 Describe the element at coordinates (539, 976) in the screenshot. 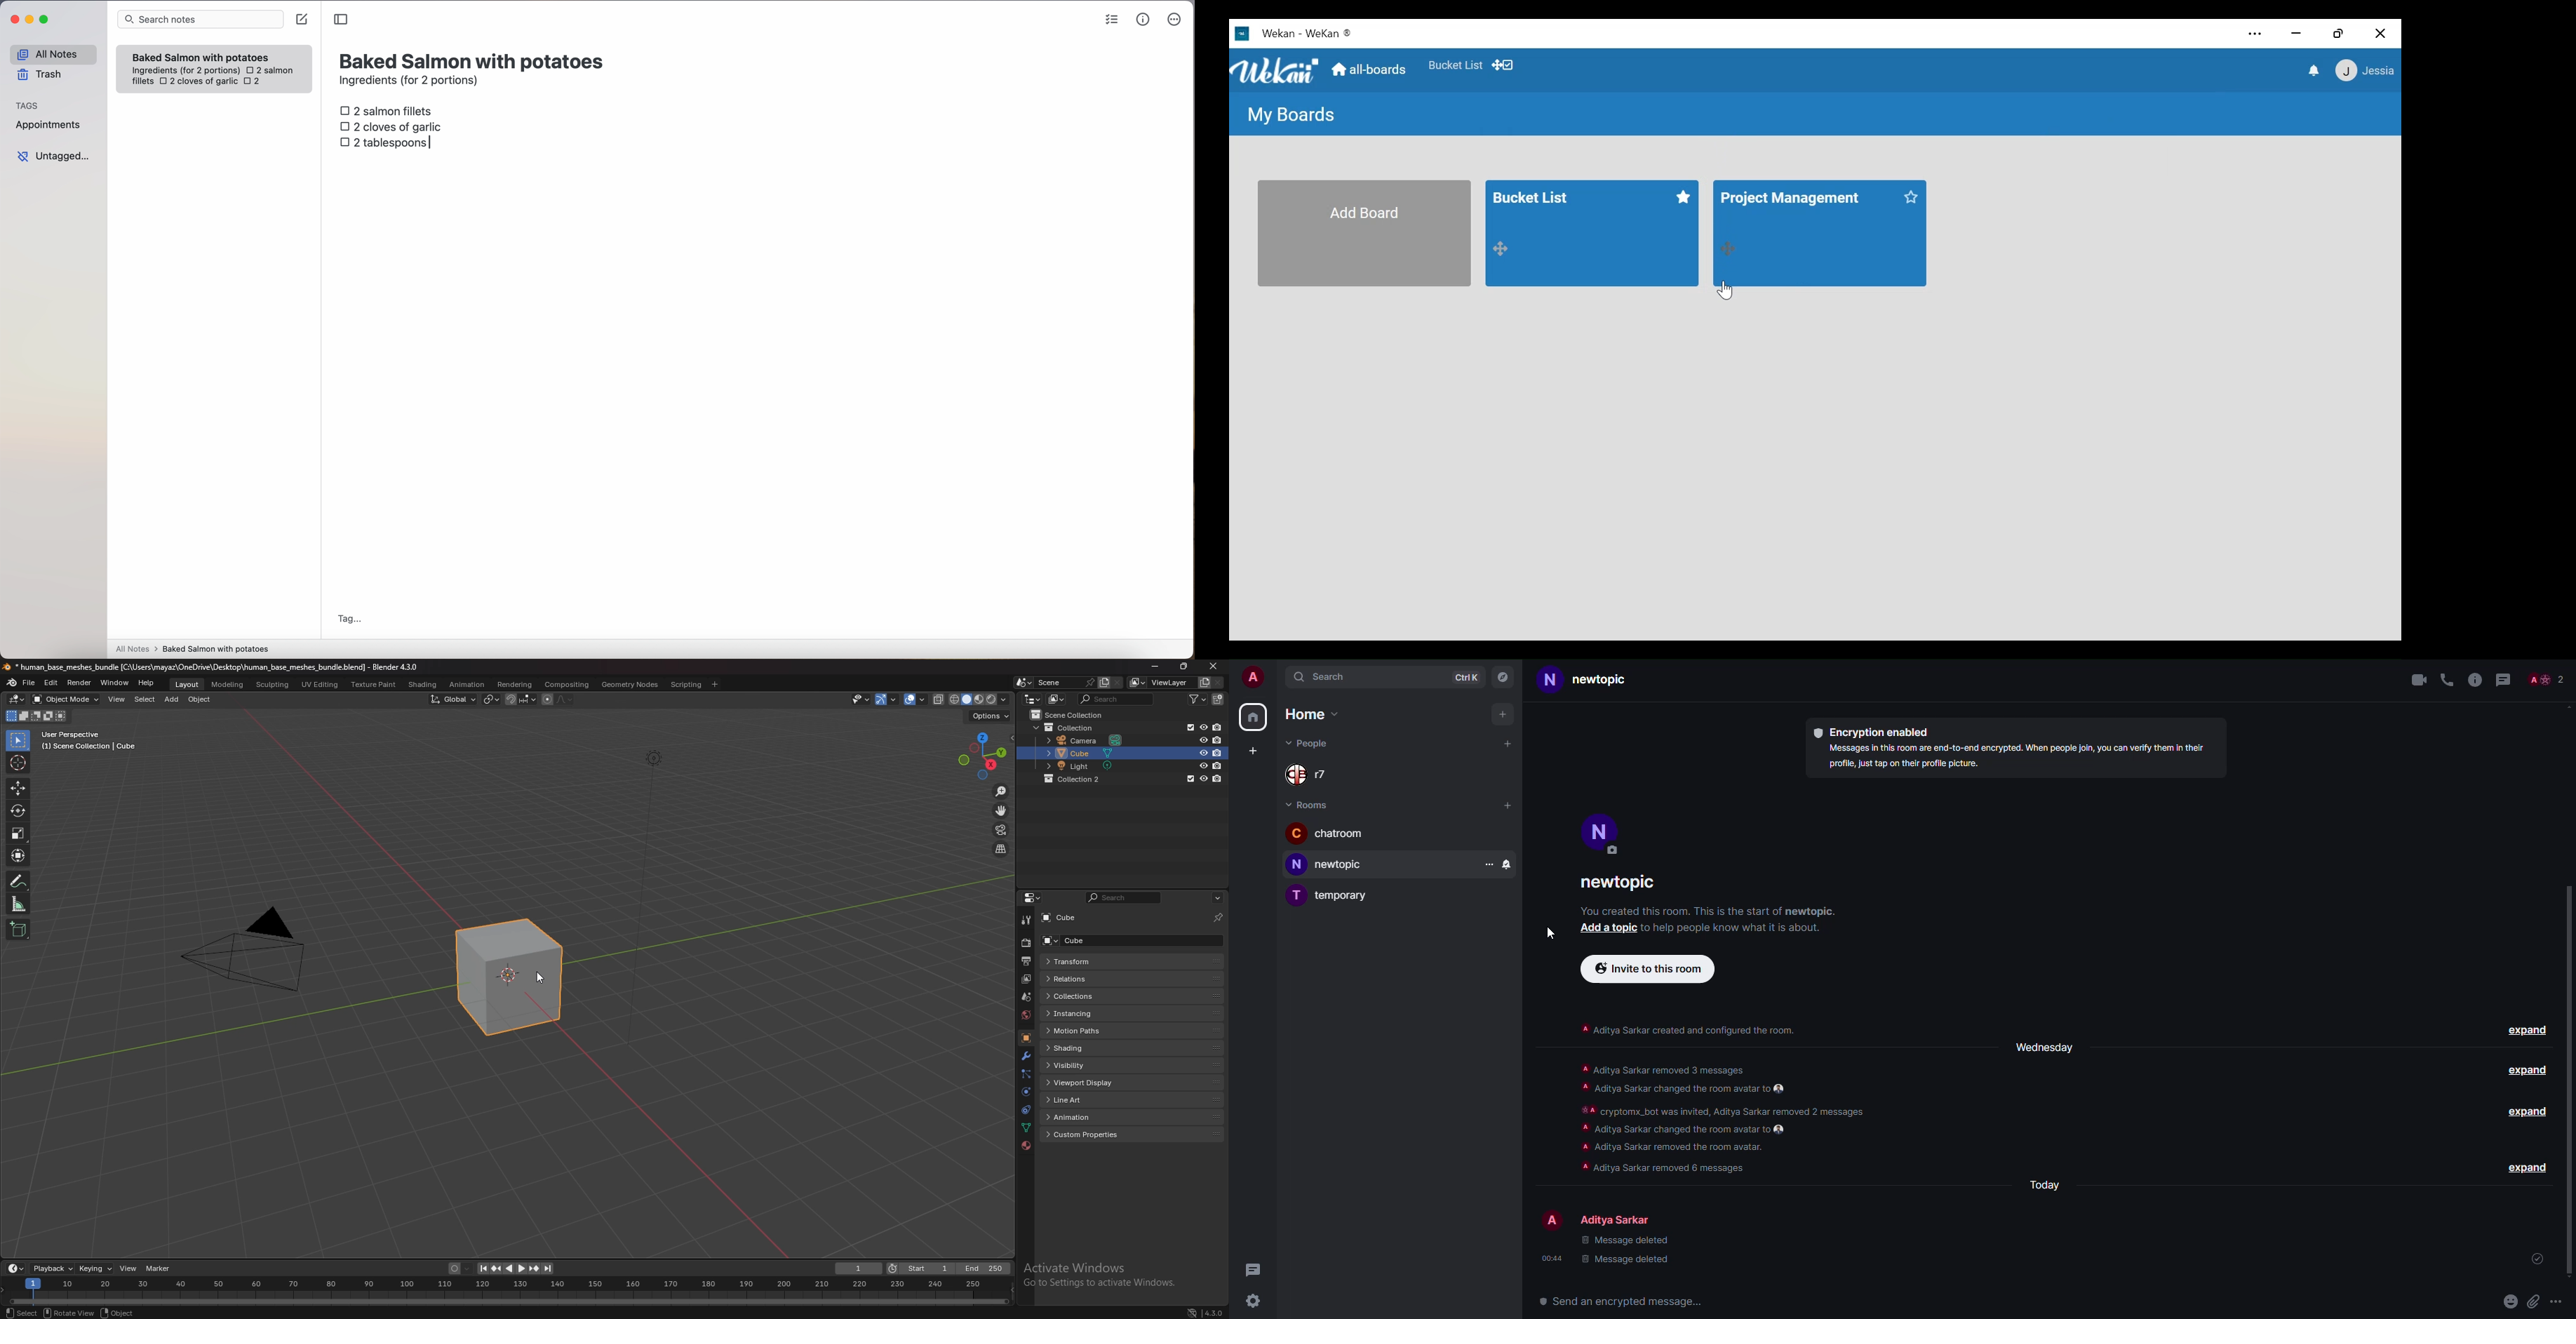

I see `cursor` at that location.